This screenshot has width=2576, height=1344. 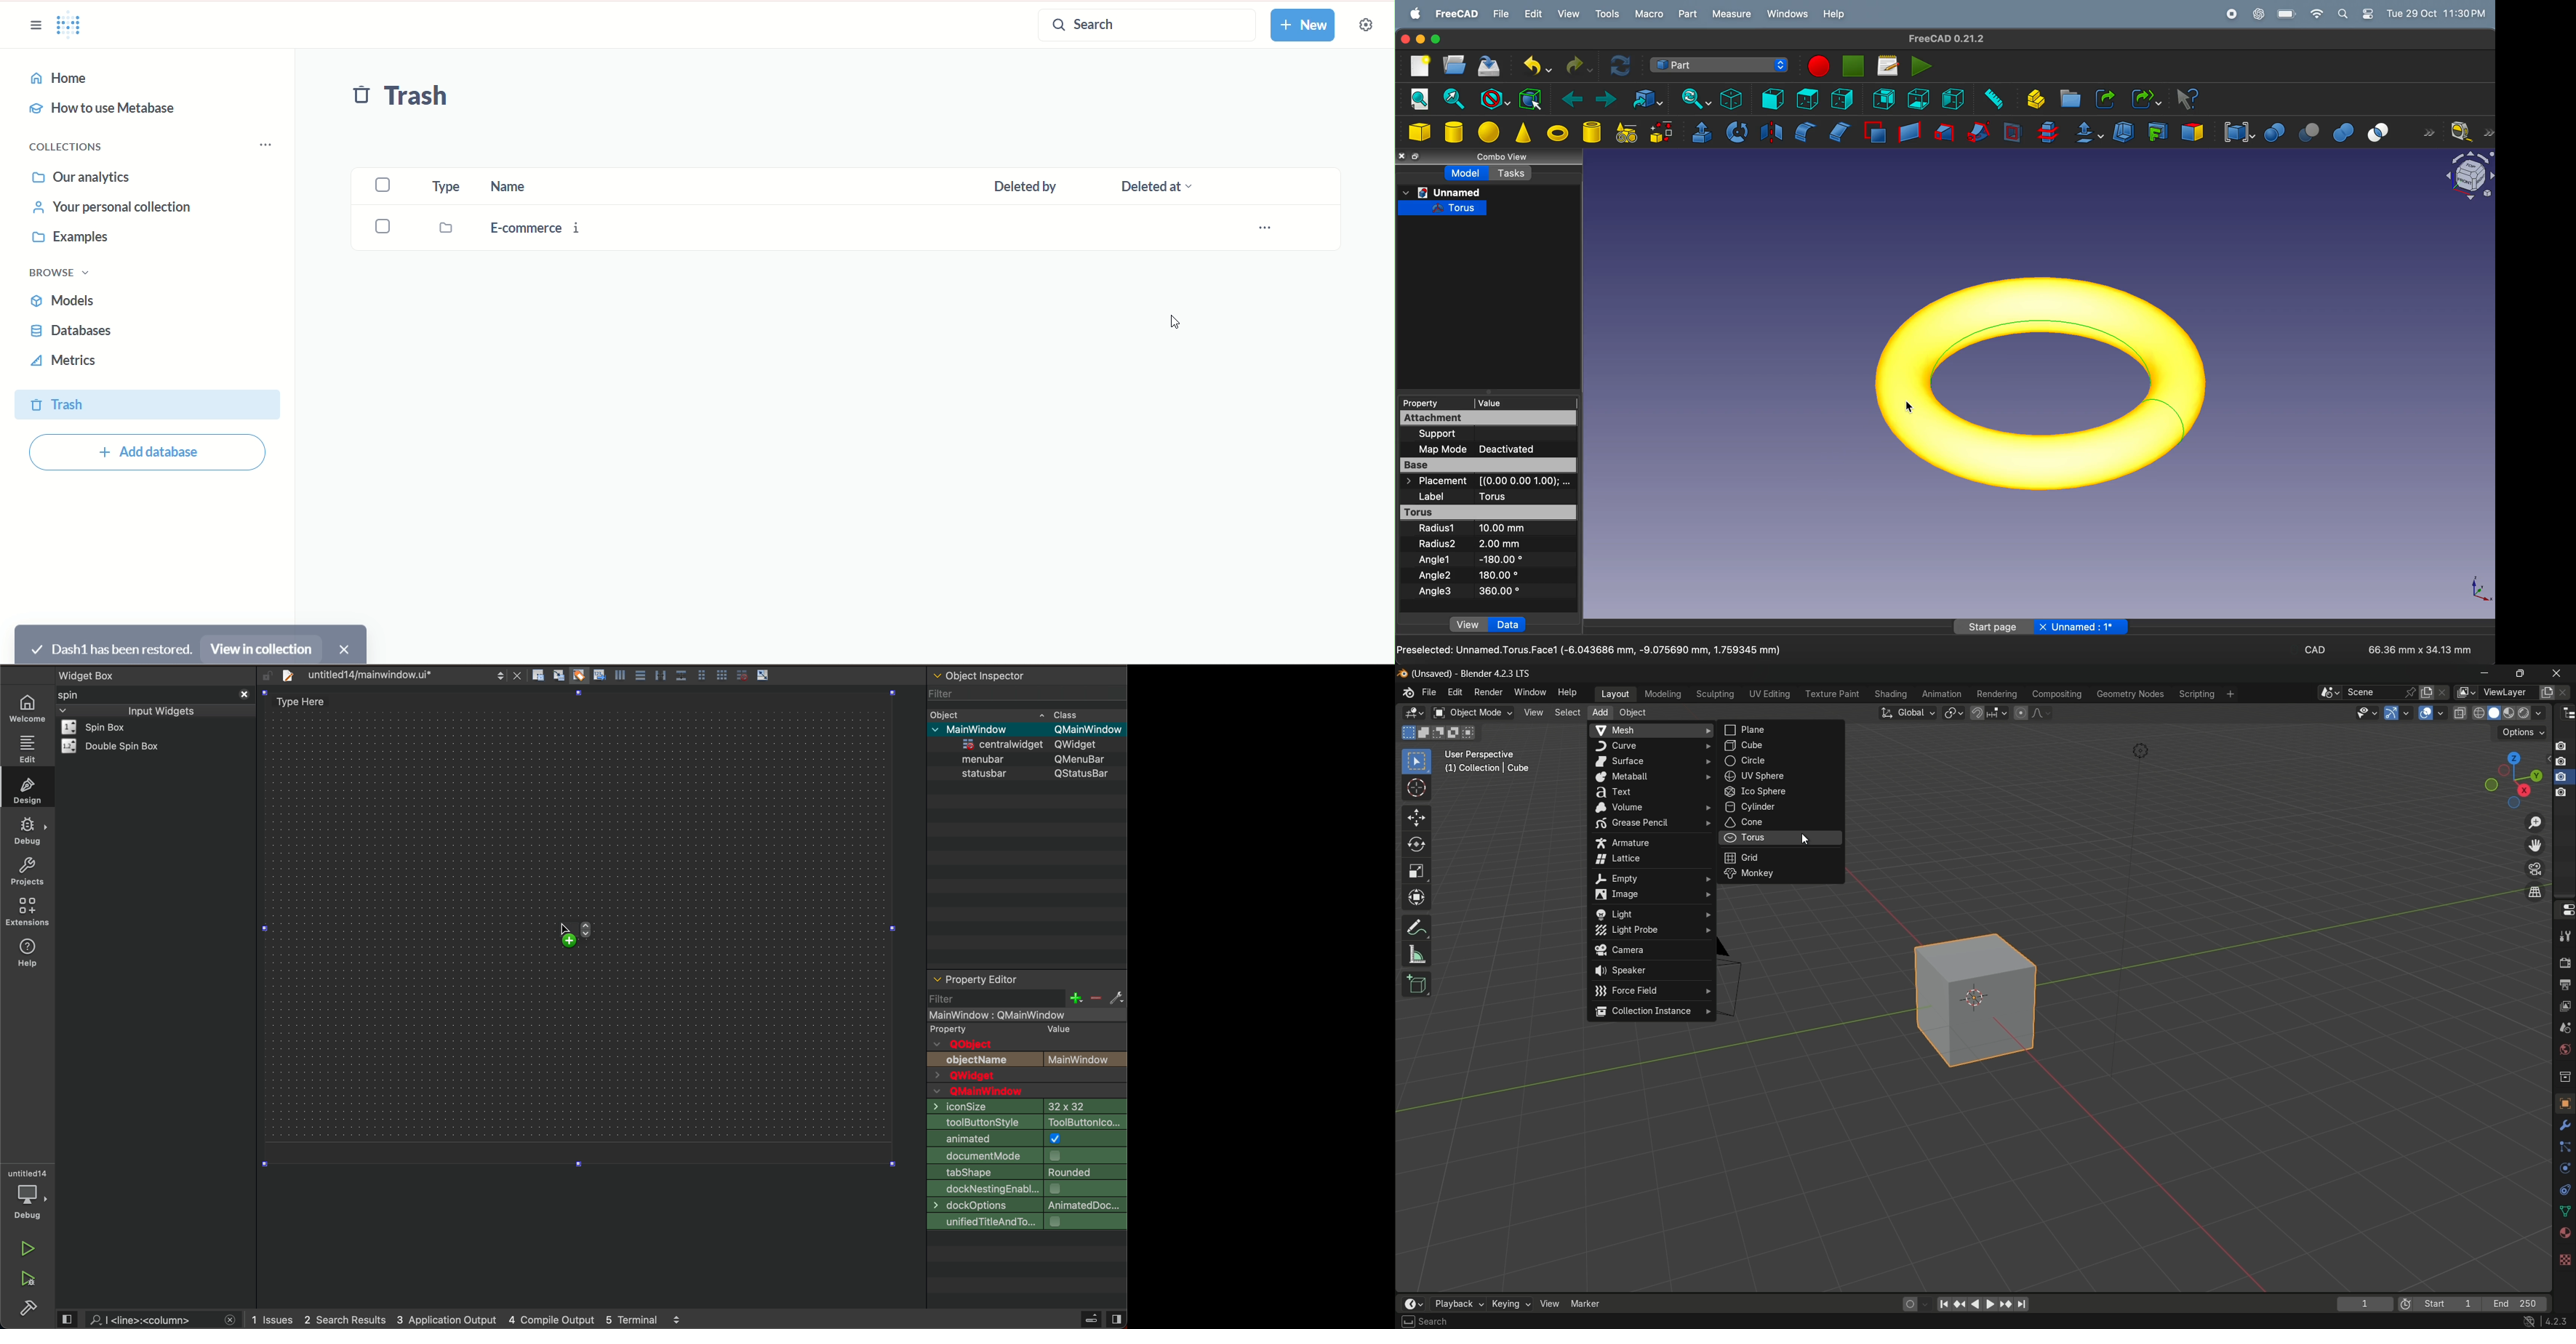 What do you see at coordinates (1651, 731) in the screenshot?
I see `mesh` at bounding box center [1651, 731].